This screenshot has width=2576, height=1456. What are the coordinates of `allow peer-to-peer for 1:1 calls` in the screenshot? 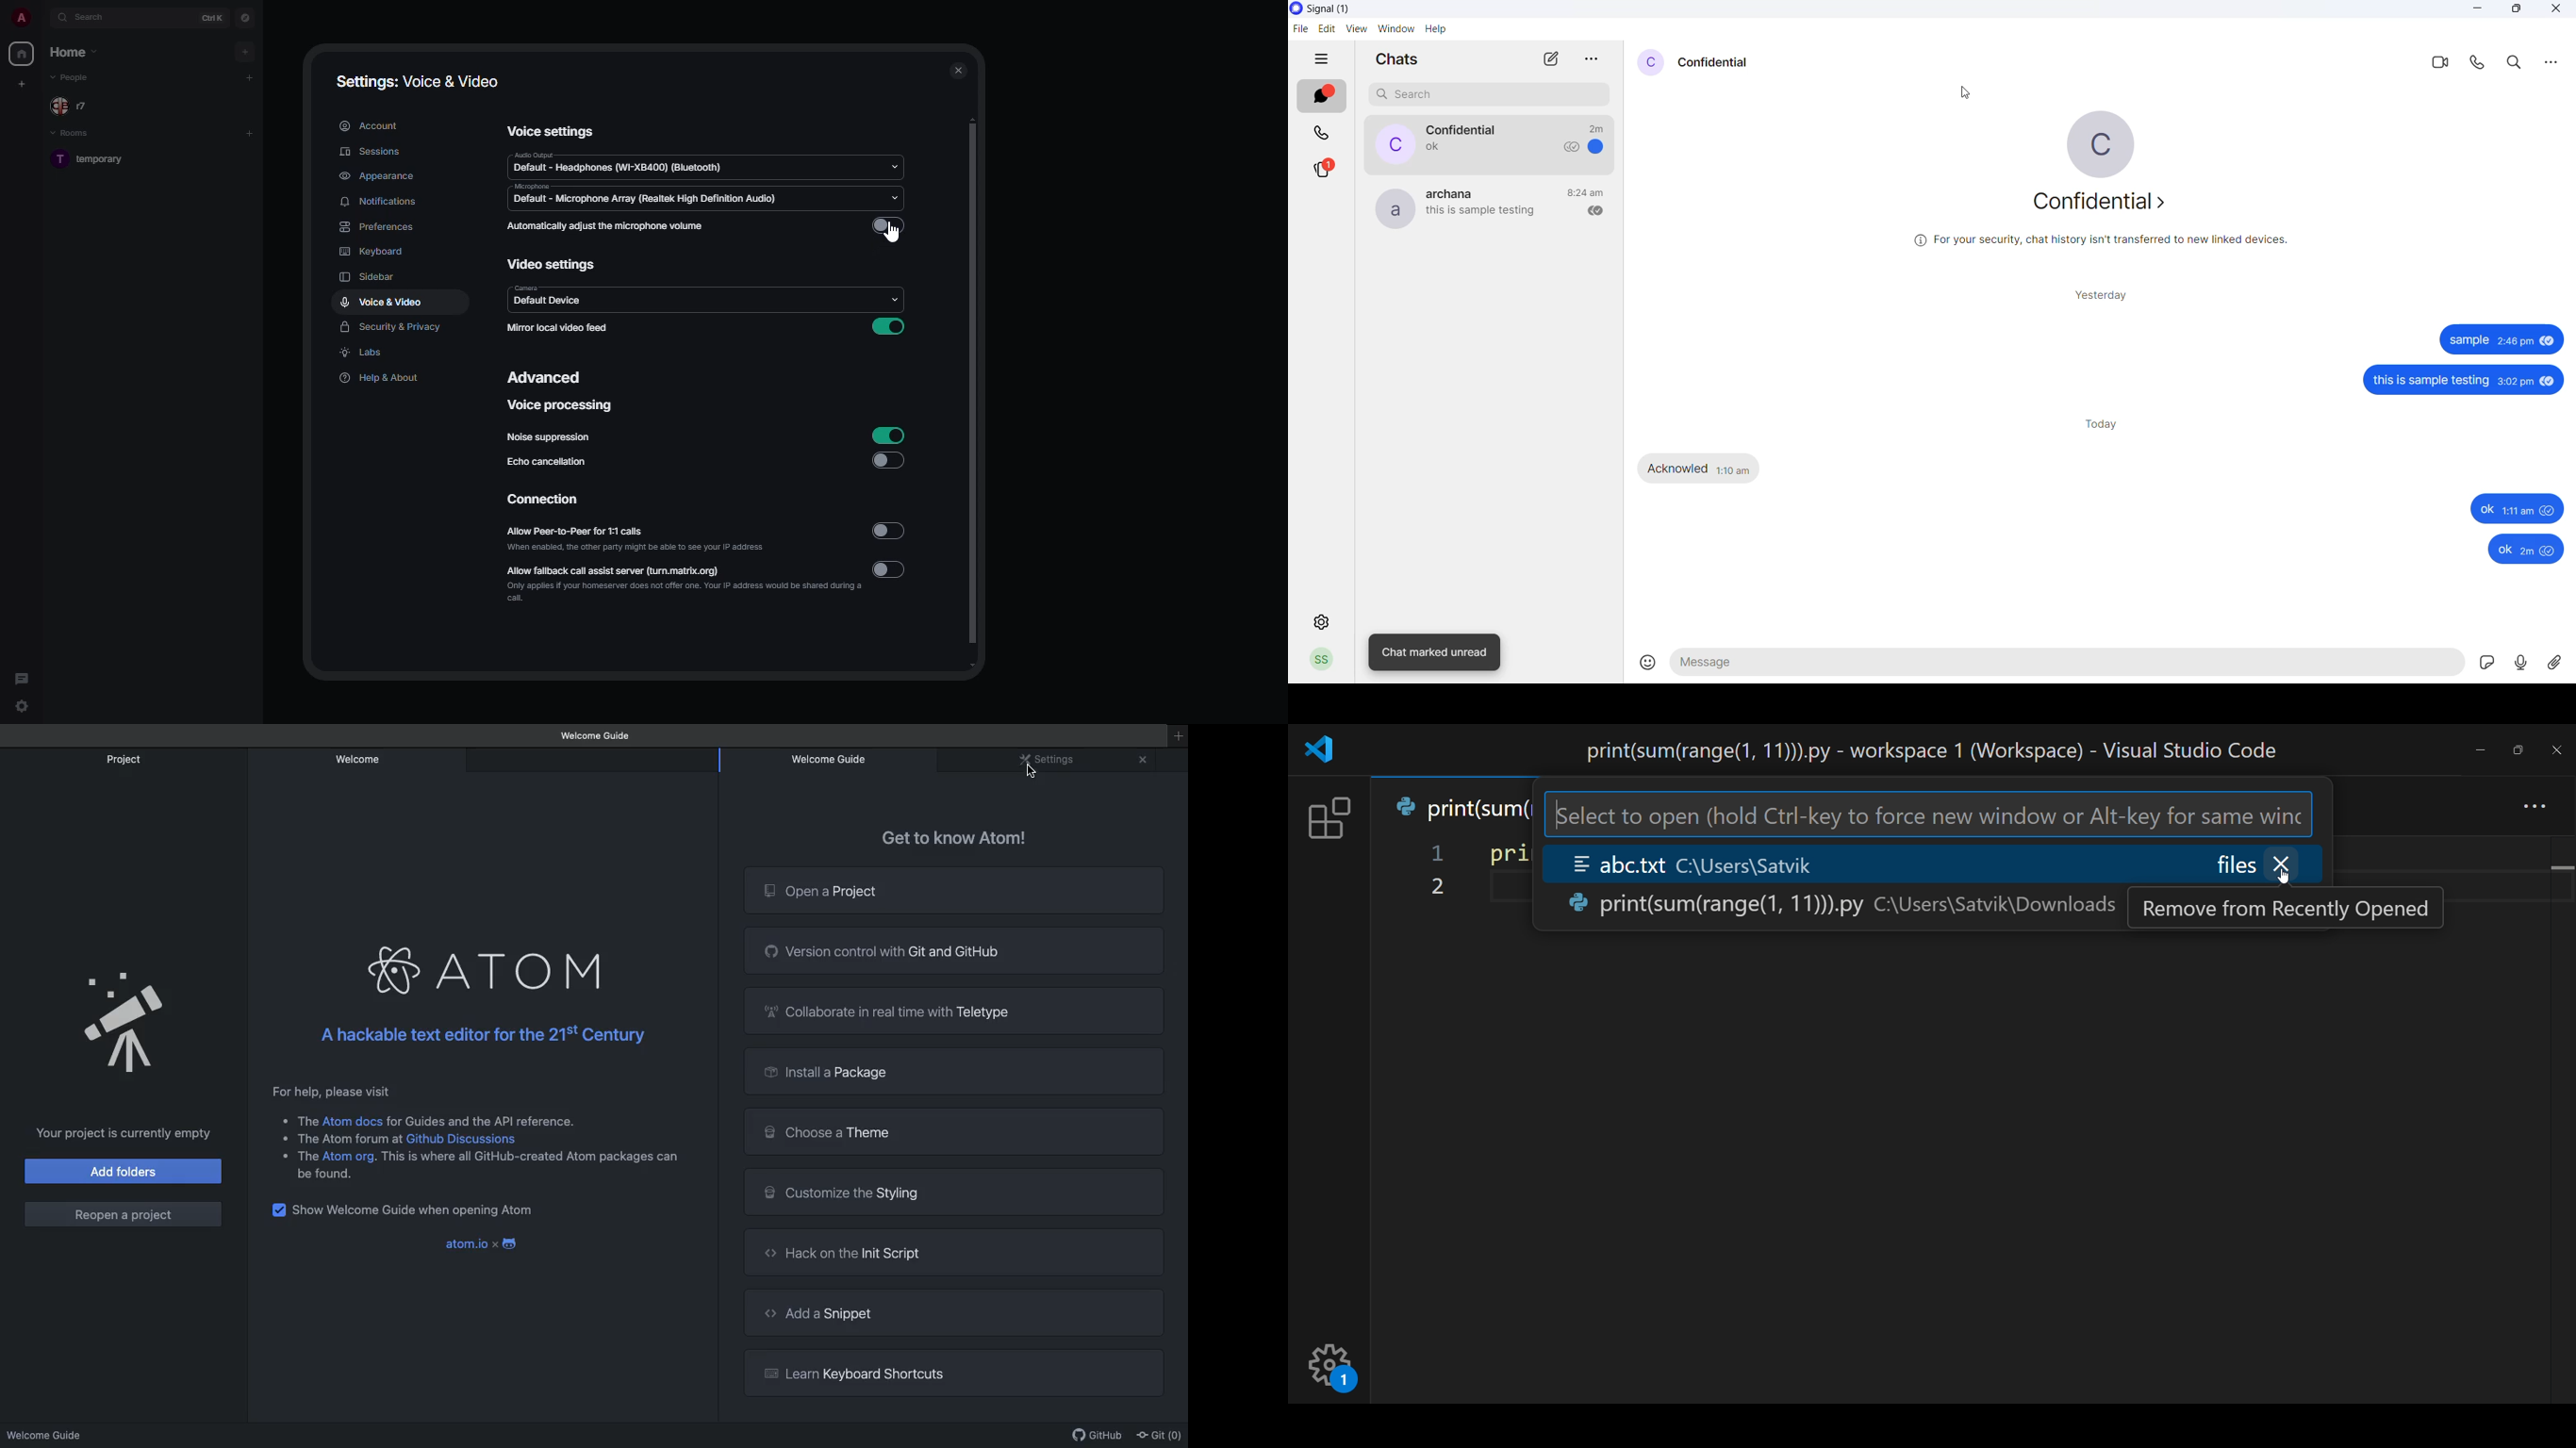 It's located at (638, 539).